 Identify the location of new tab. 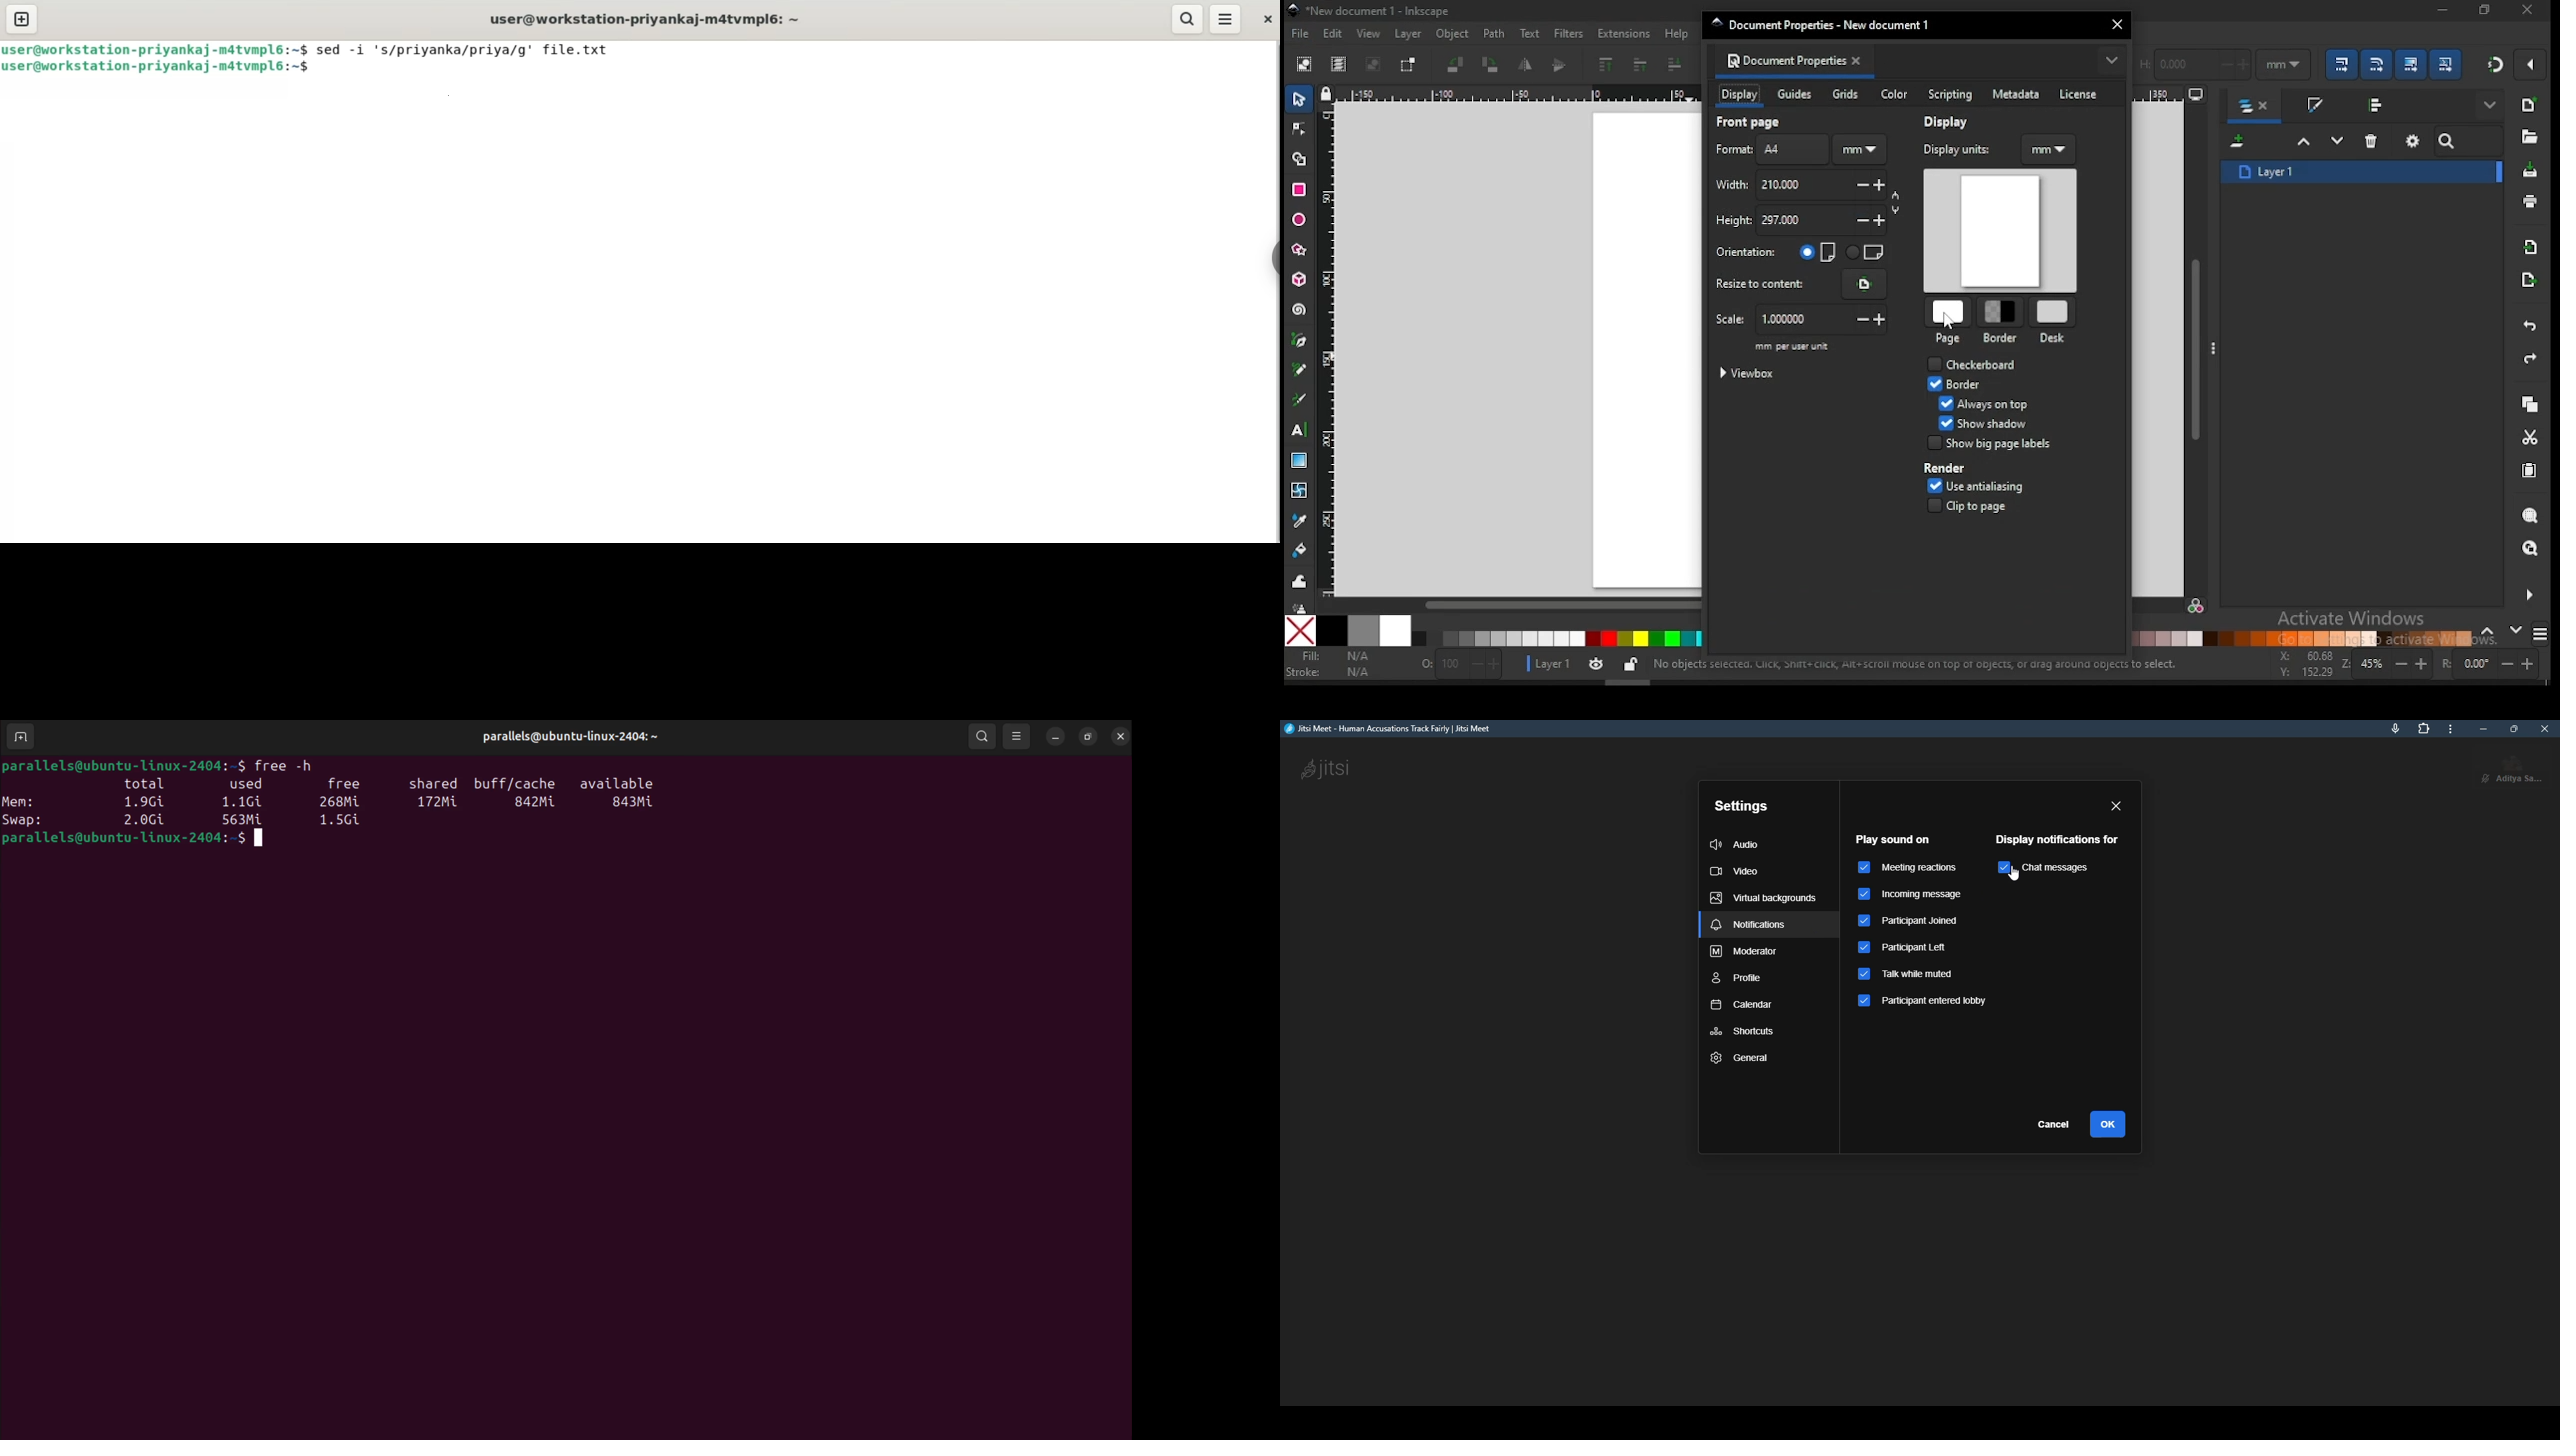
(23, 18).